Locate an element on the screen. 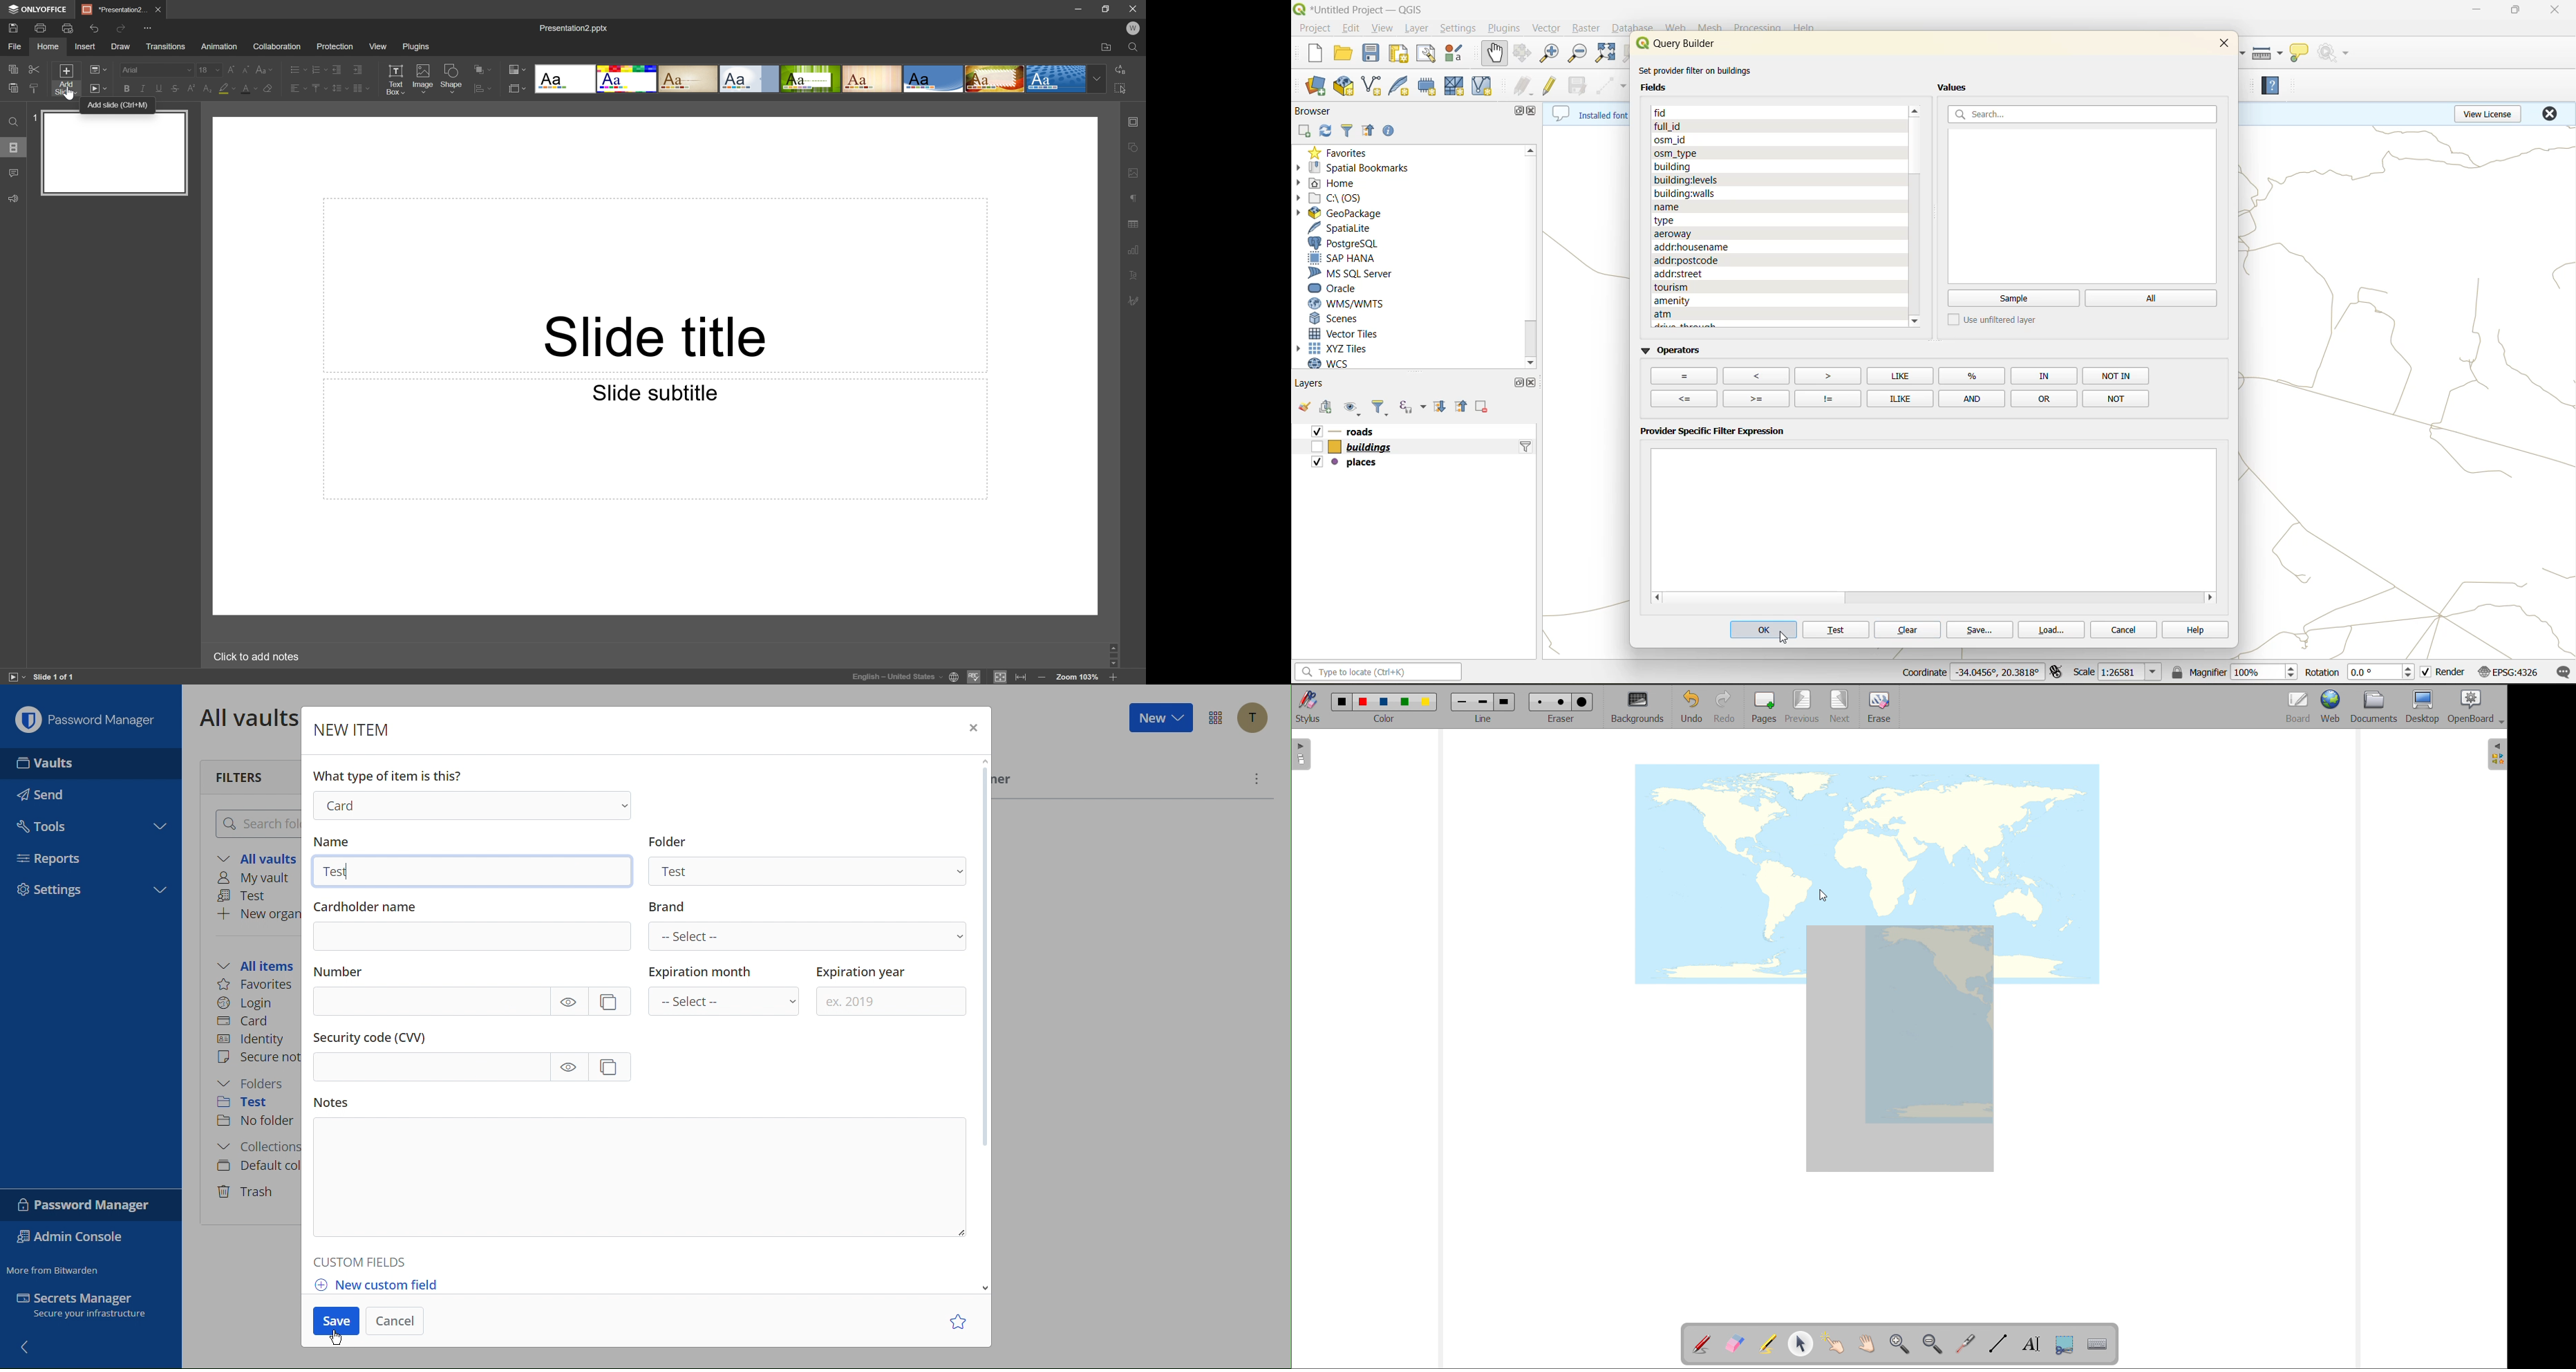  zoom out is located at coordinates (1579, 58).